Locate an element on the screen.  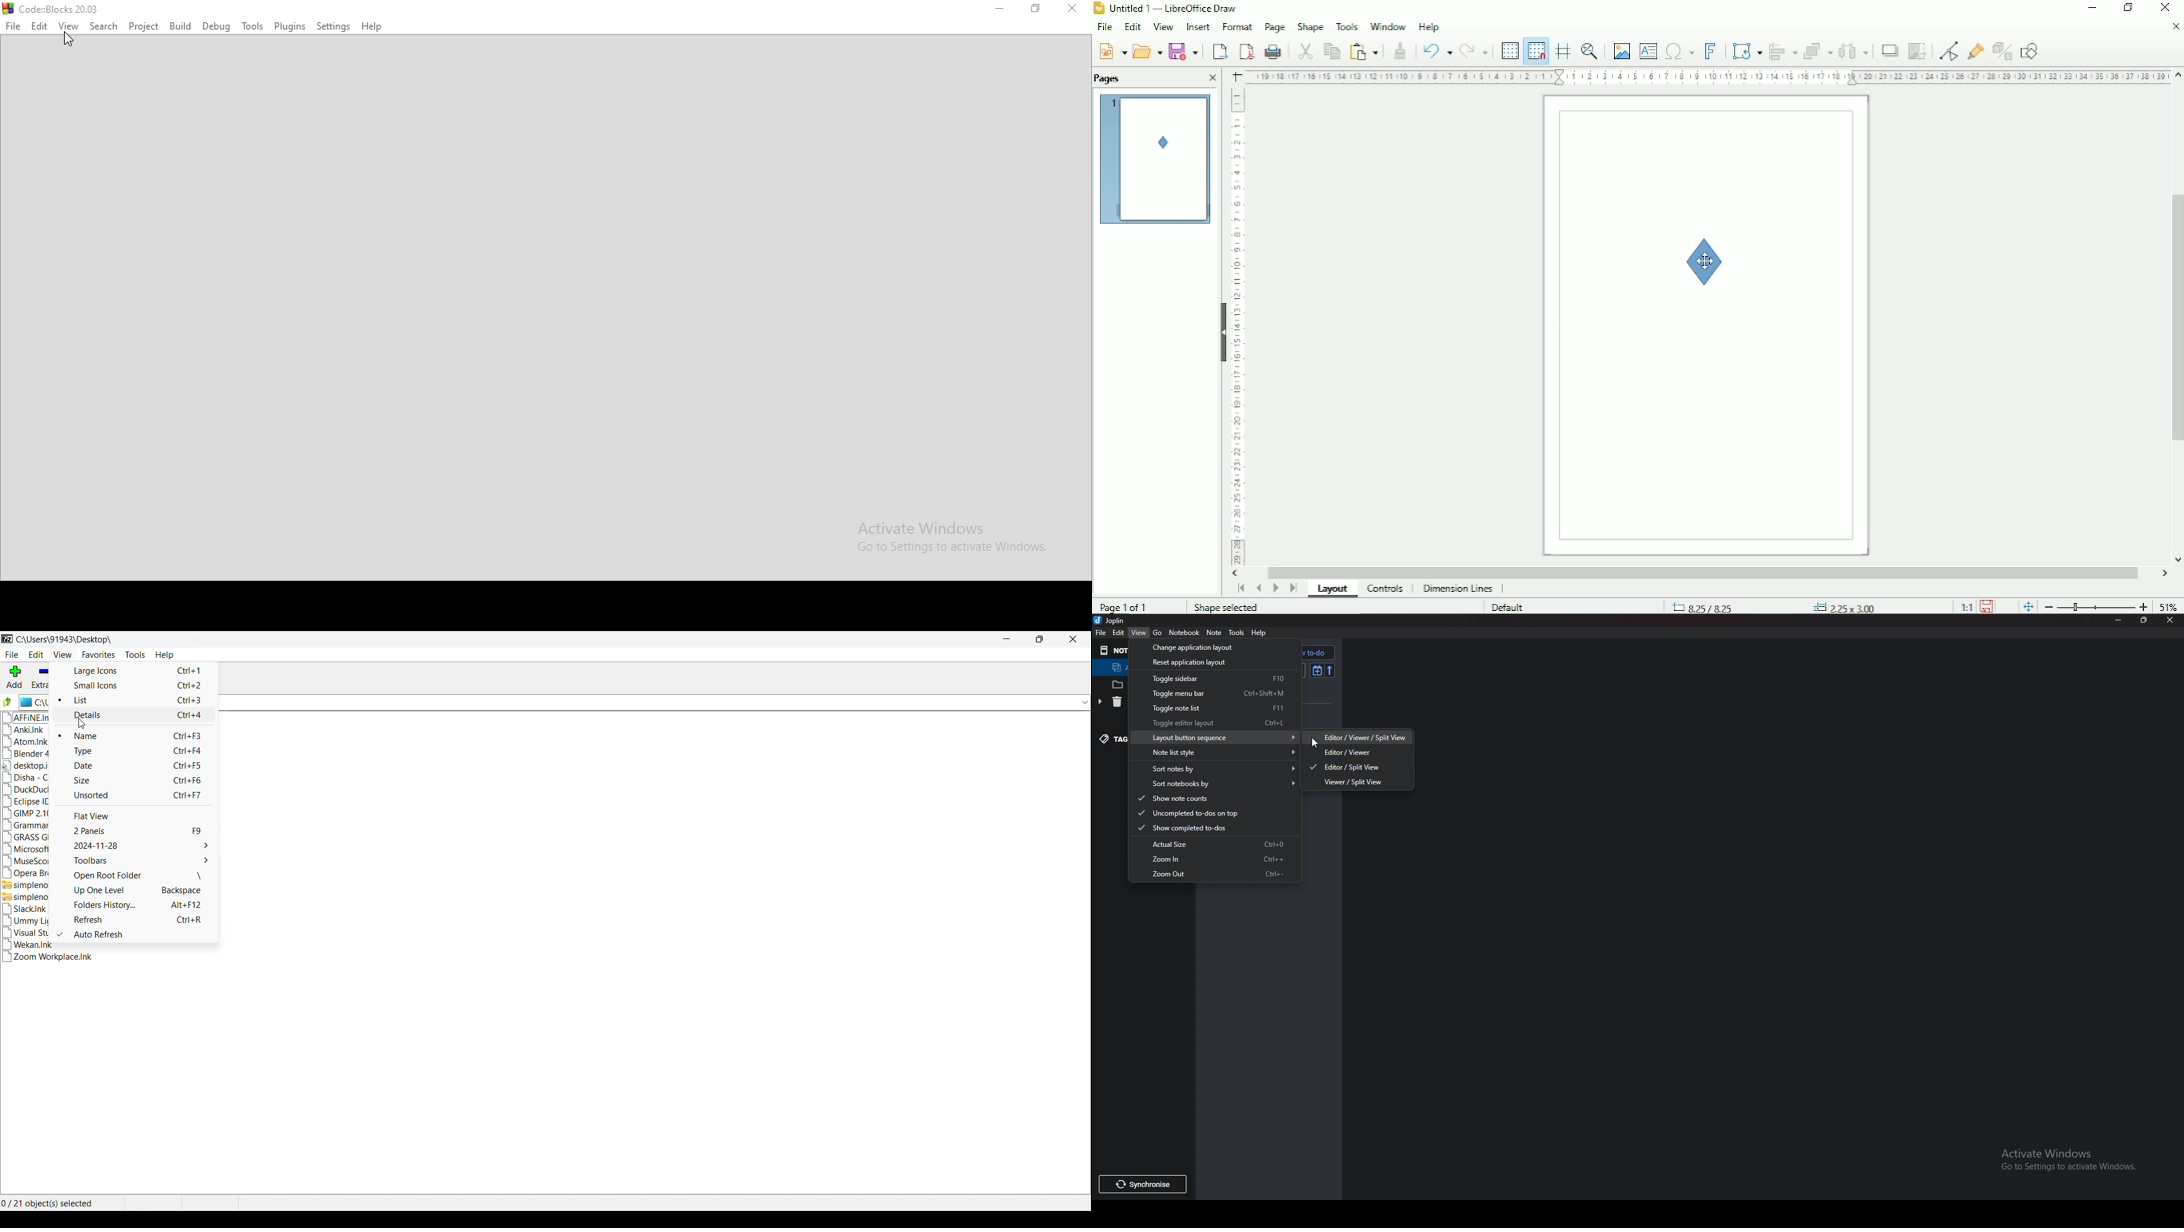
Zoom out is located at coordinates (1216, 873).